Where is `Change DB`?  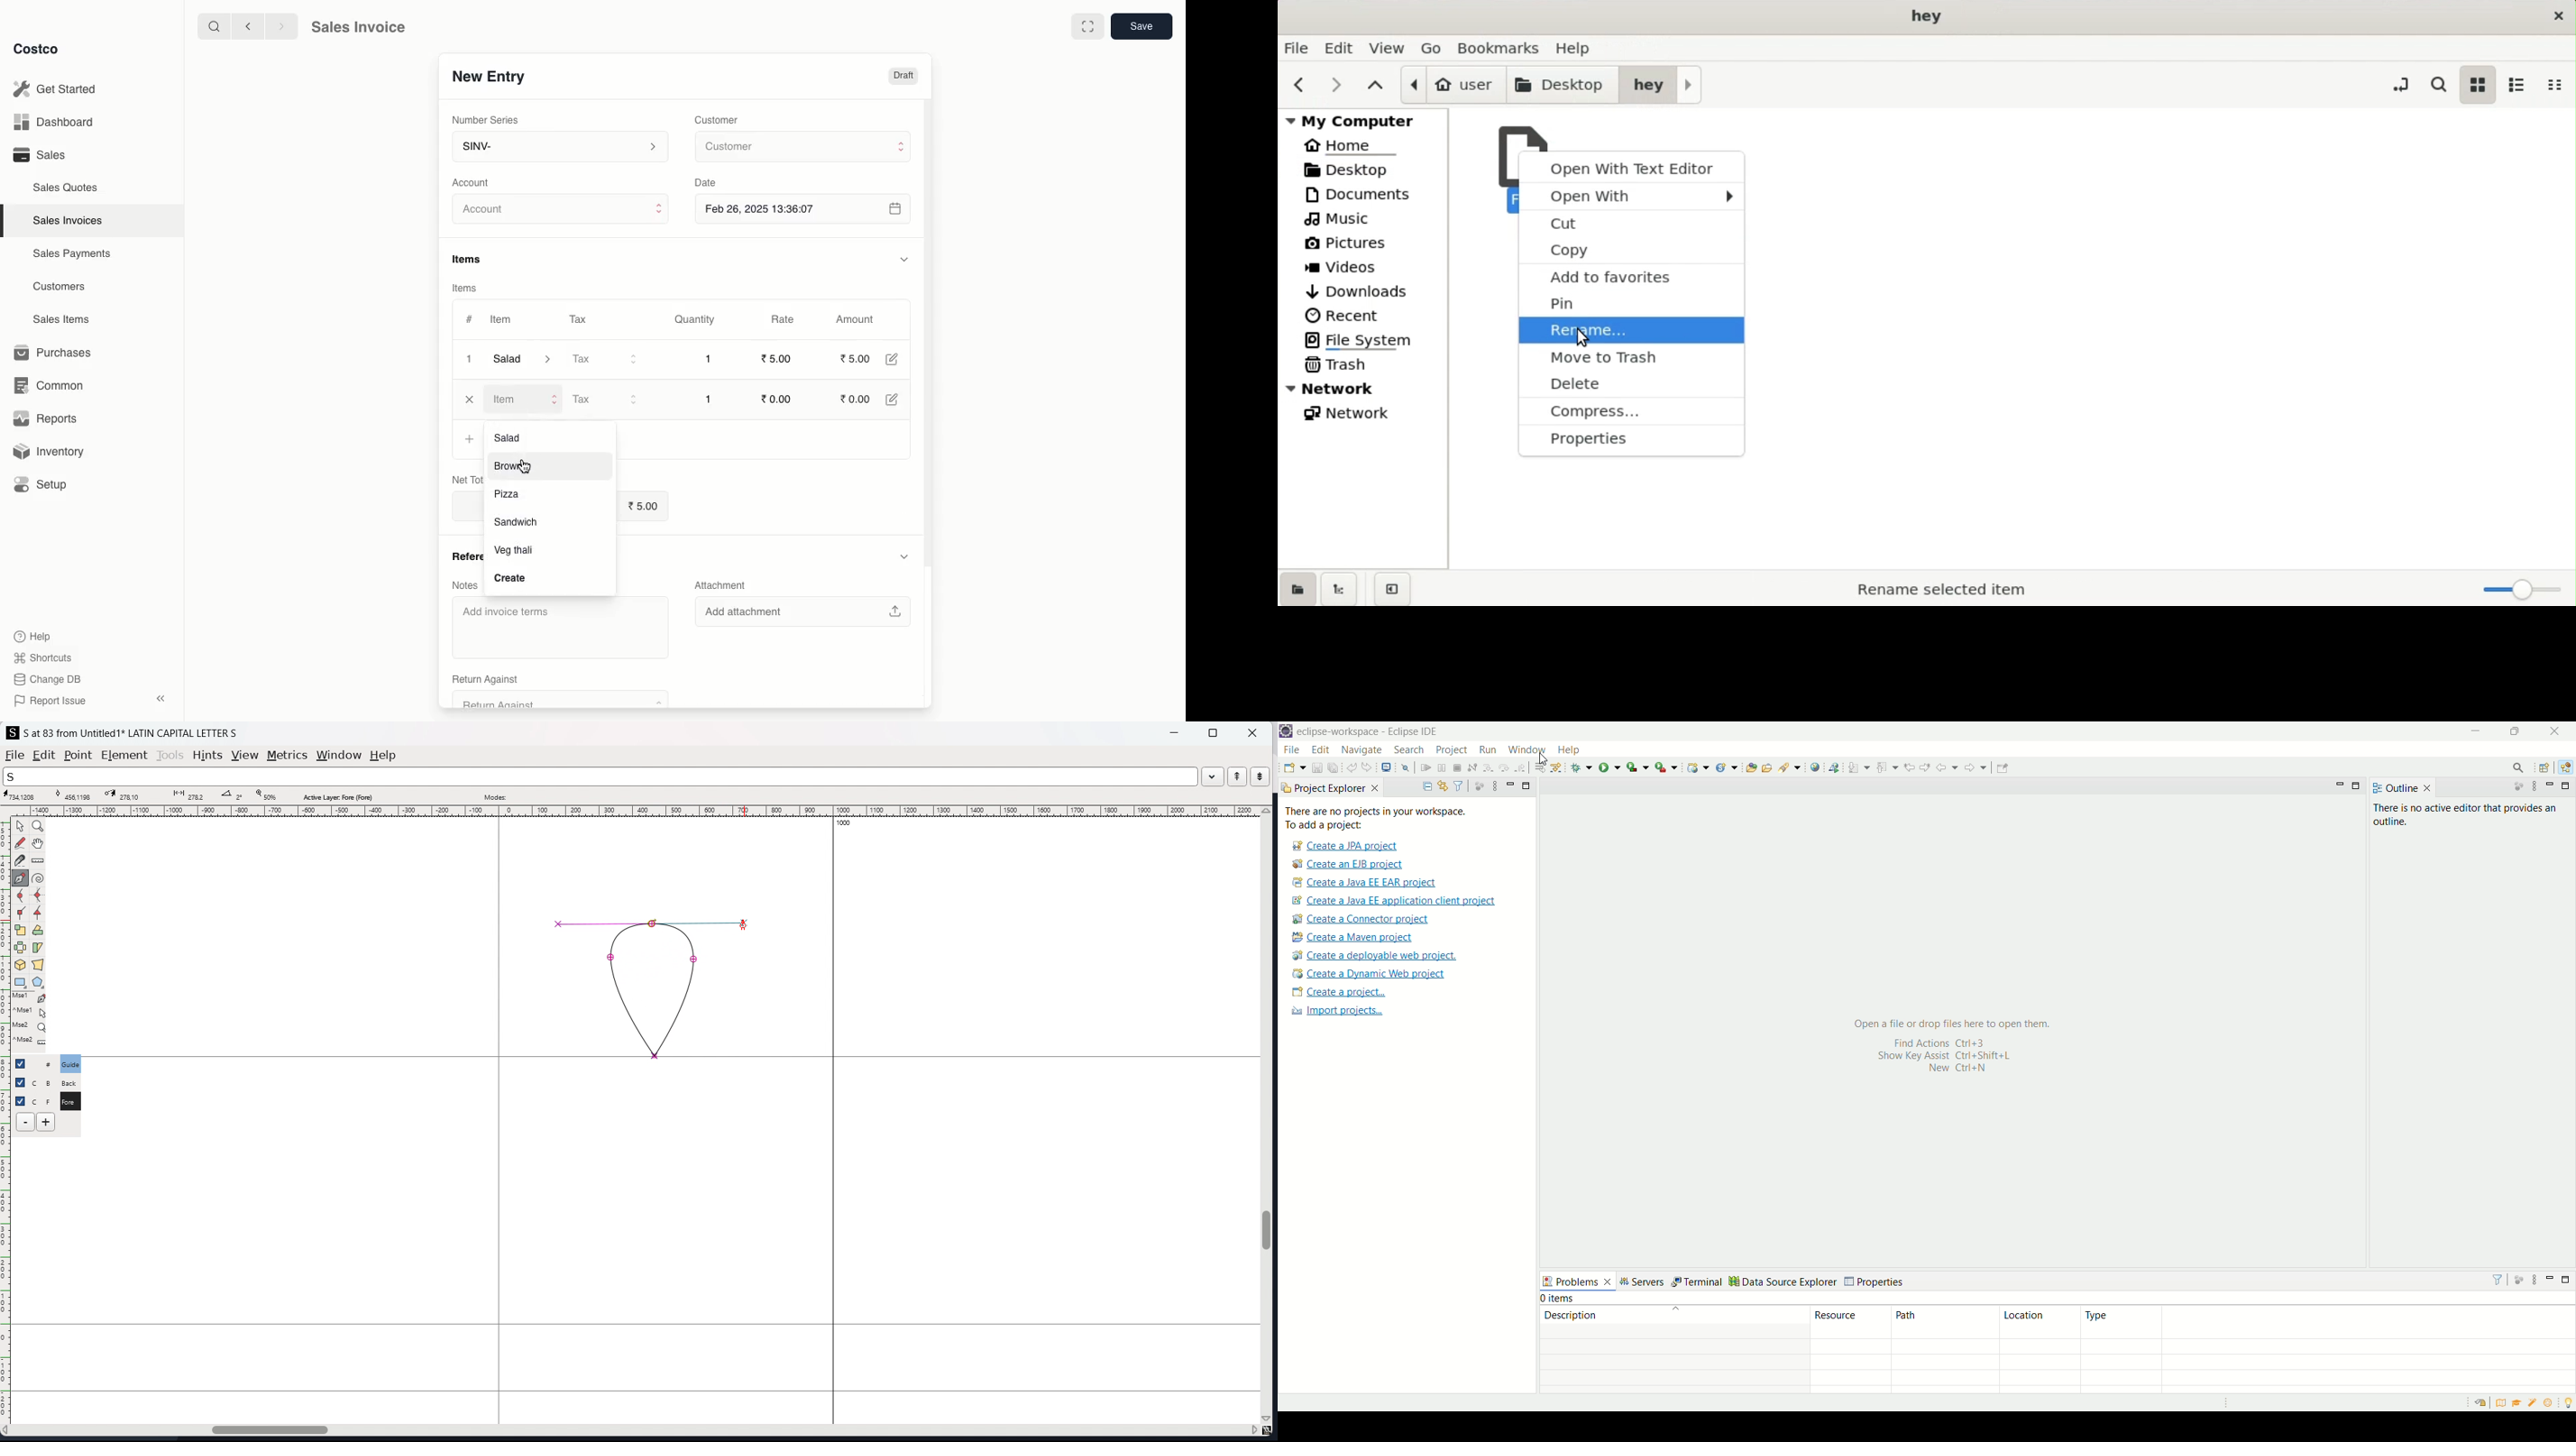 Change DB is located at coordinates (44, 678).